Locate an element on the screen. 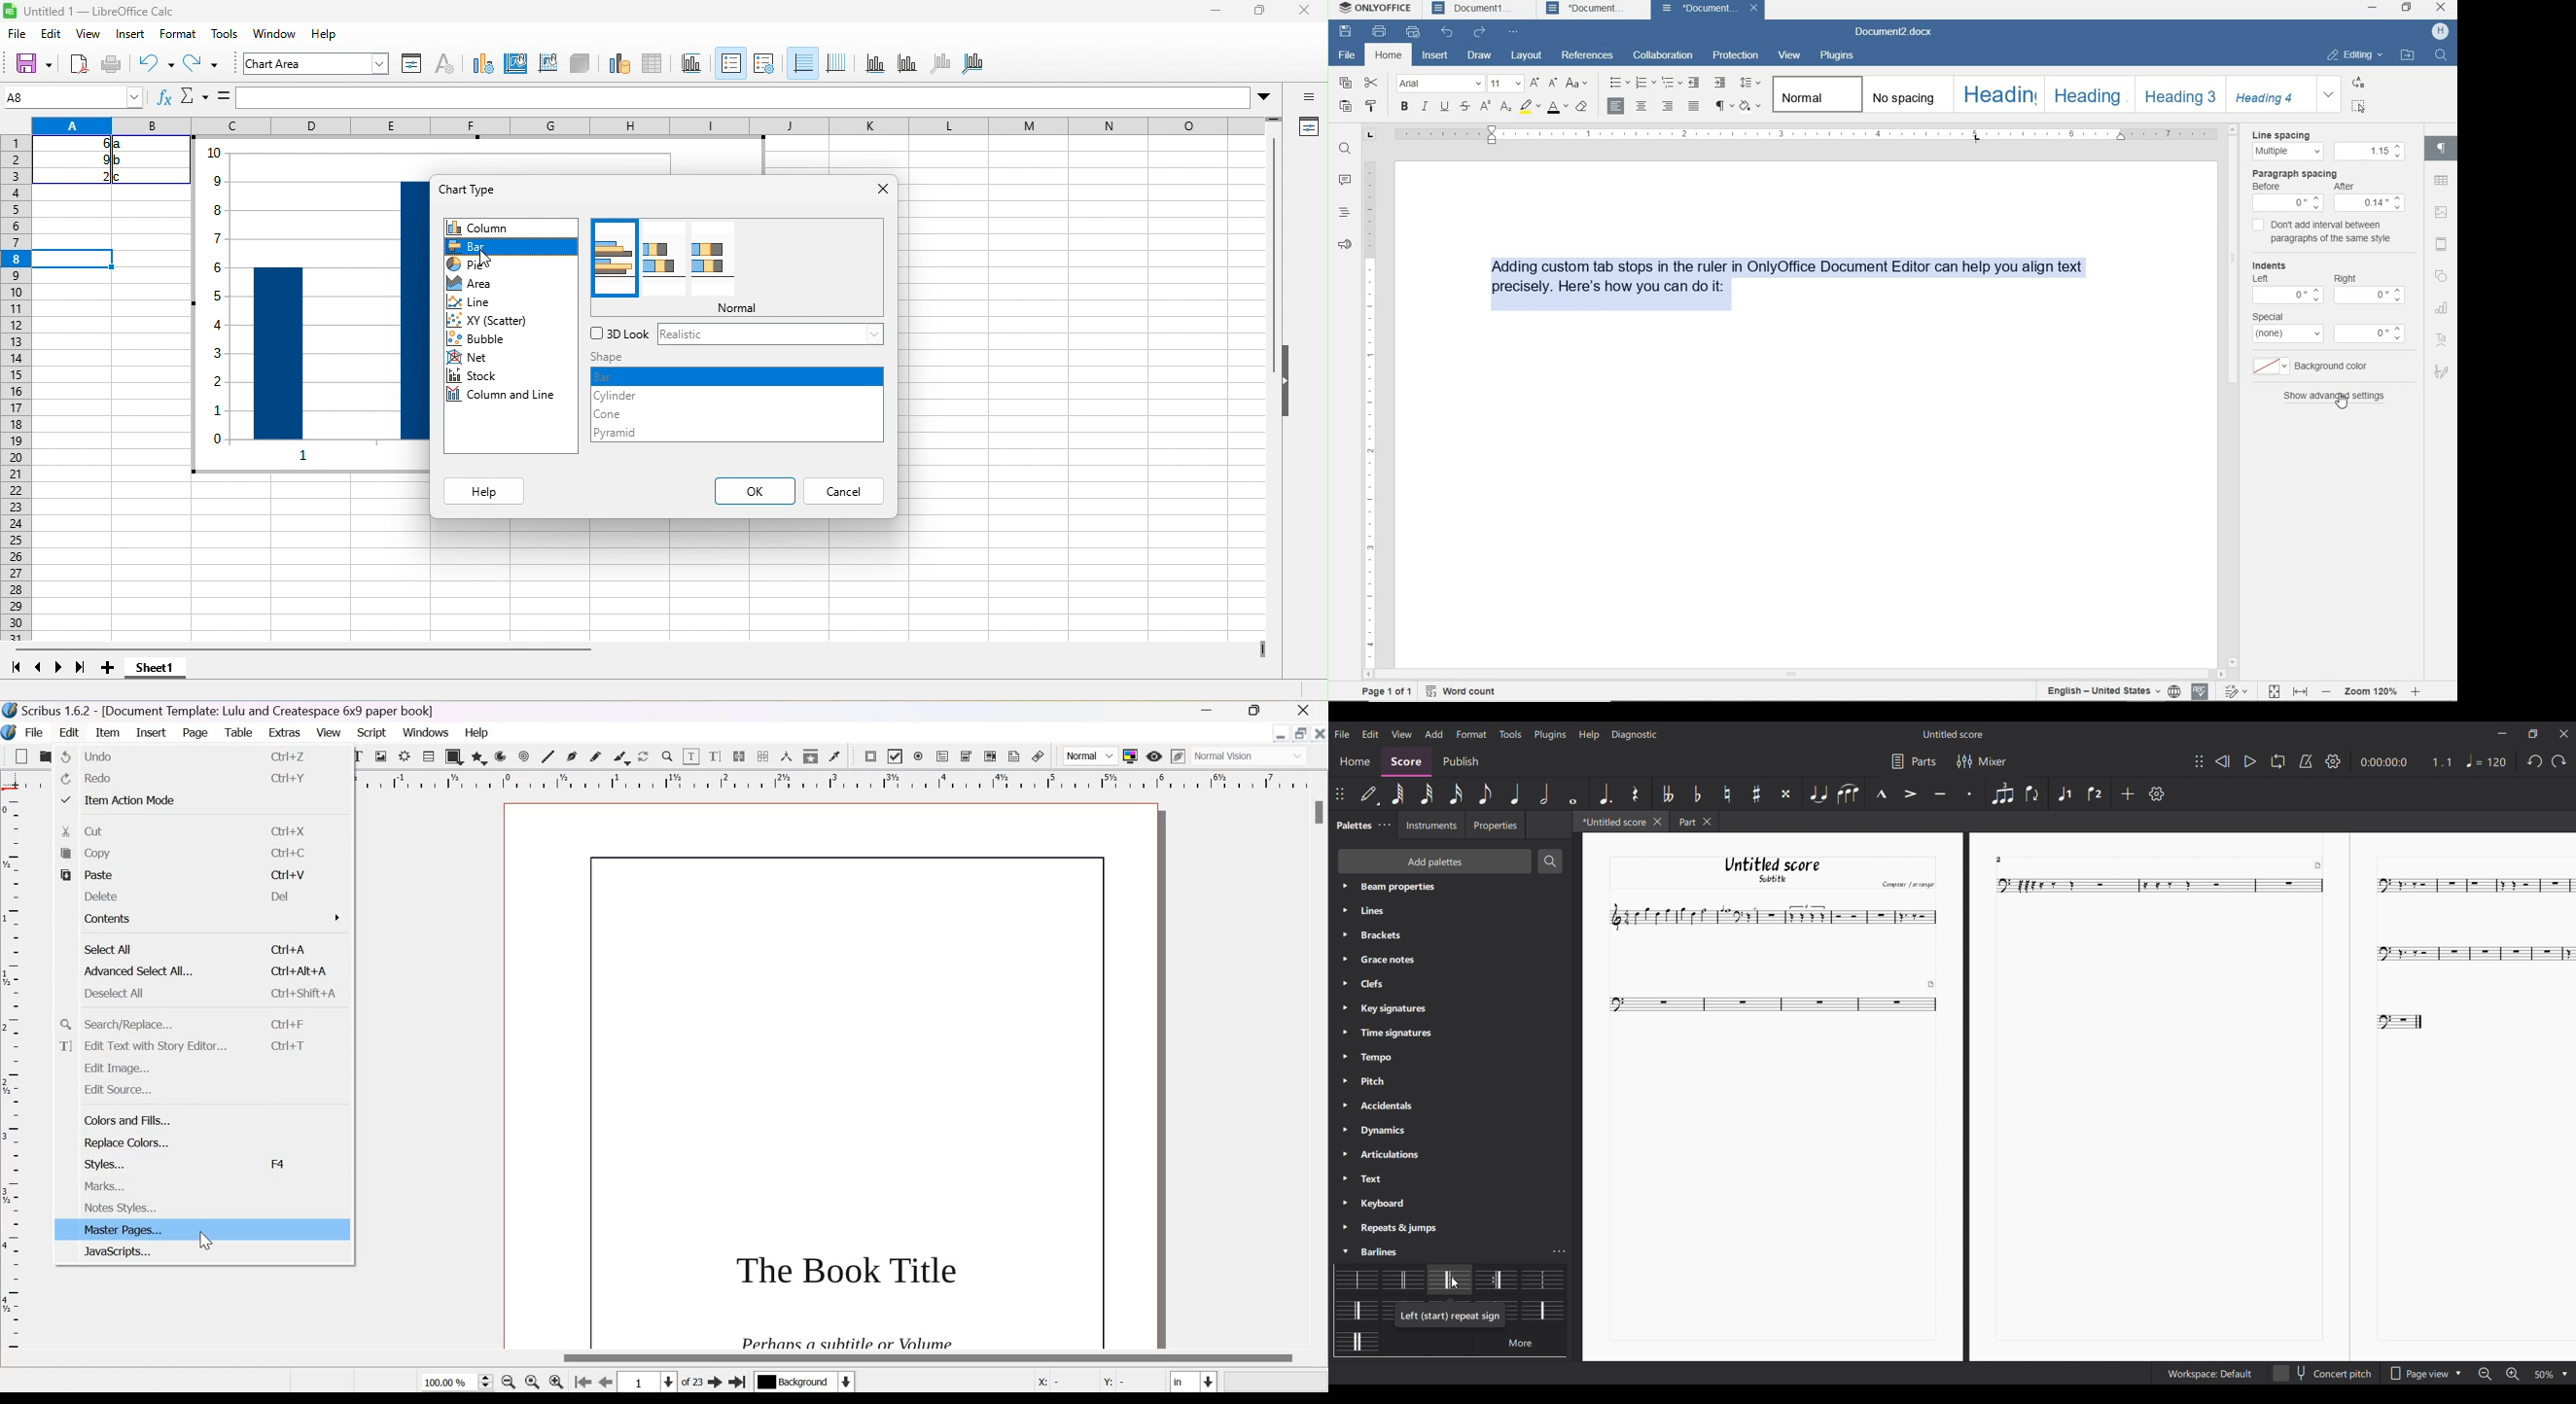 The image size is (2576, 1428). format is located at coordinates (177, 35).